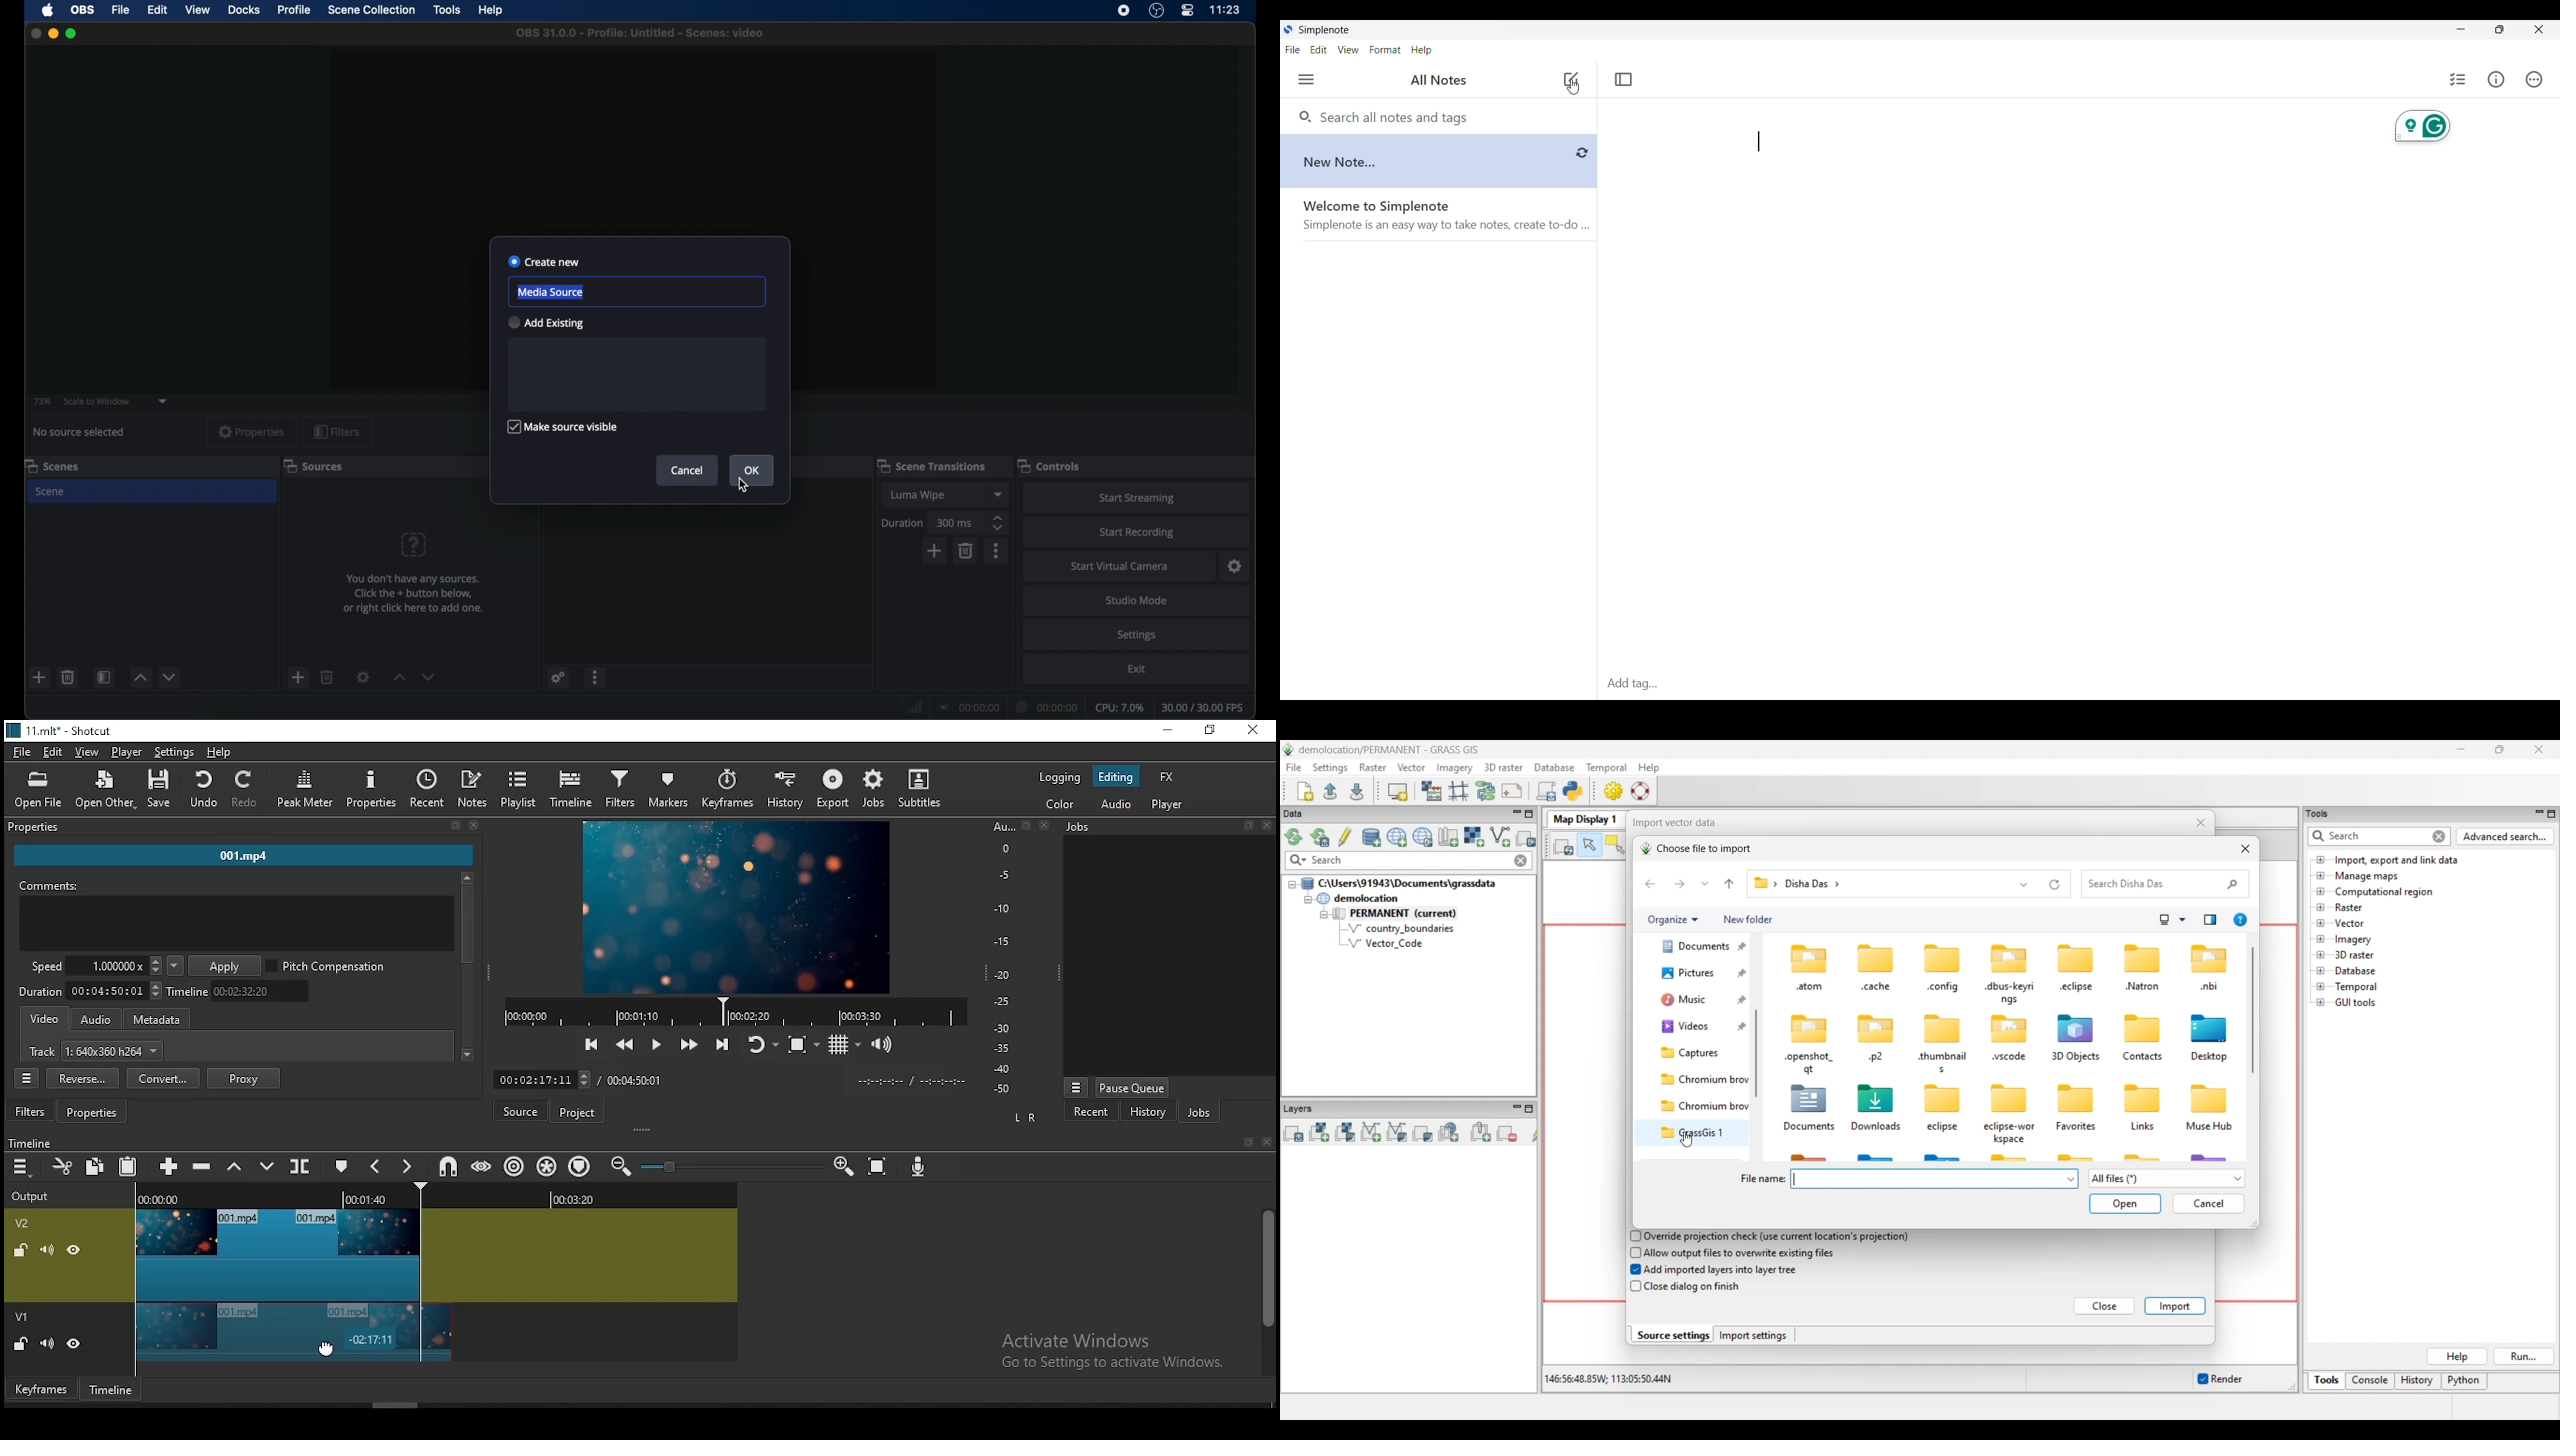  I want to click on video track V2 (split), so click(275, 1254).